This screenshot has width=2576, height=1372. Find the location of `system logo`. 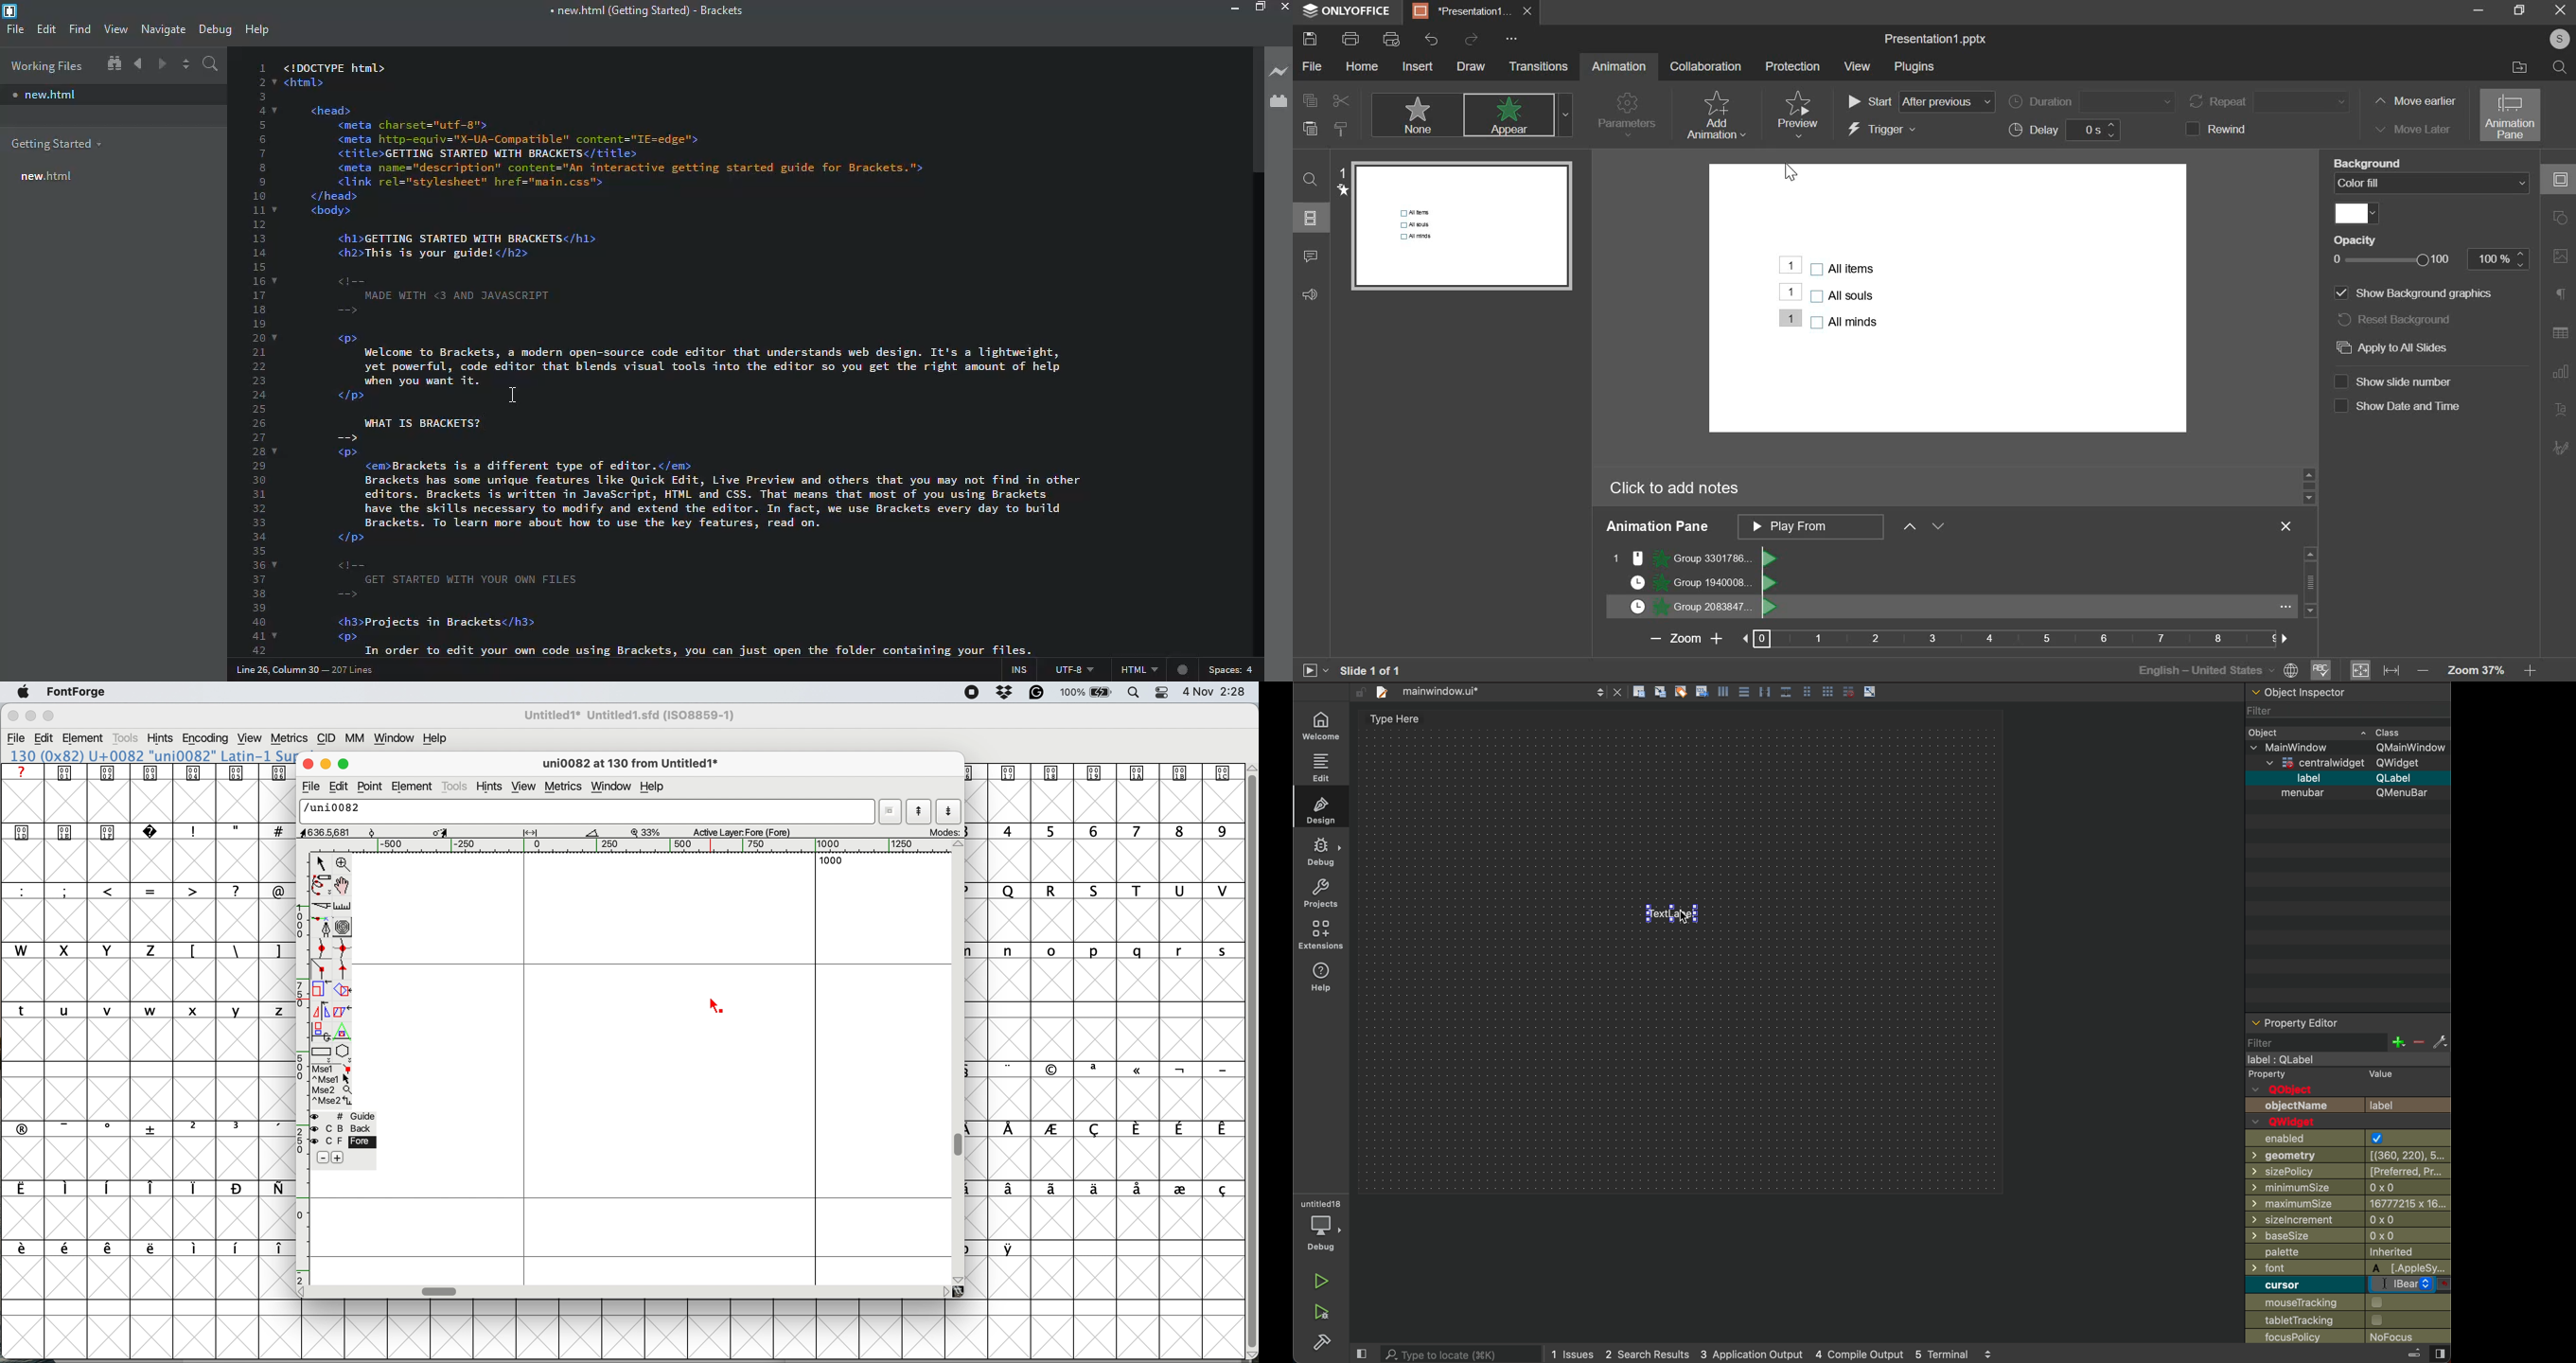

system logo is located at coordinates (24, 693).